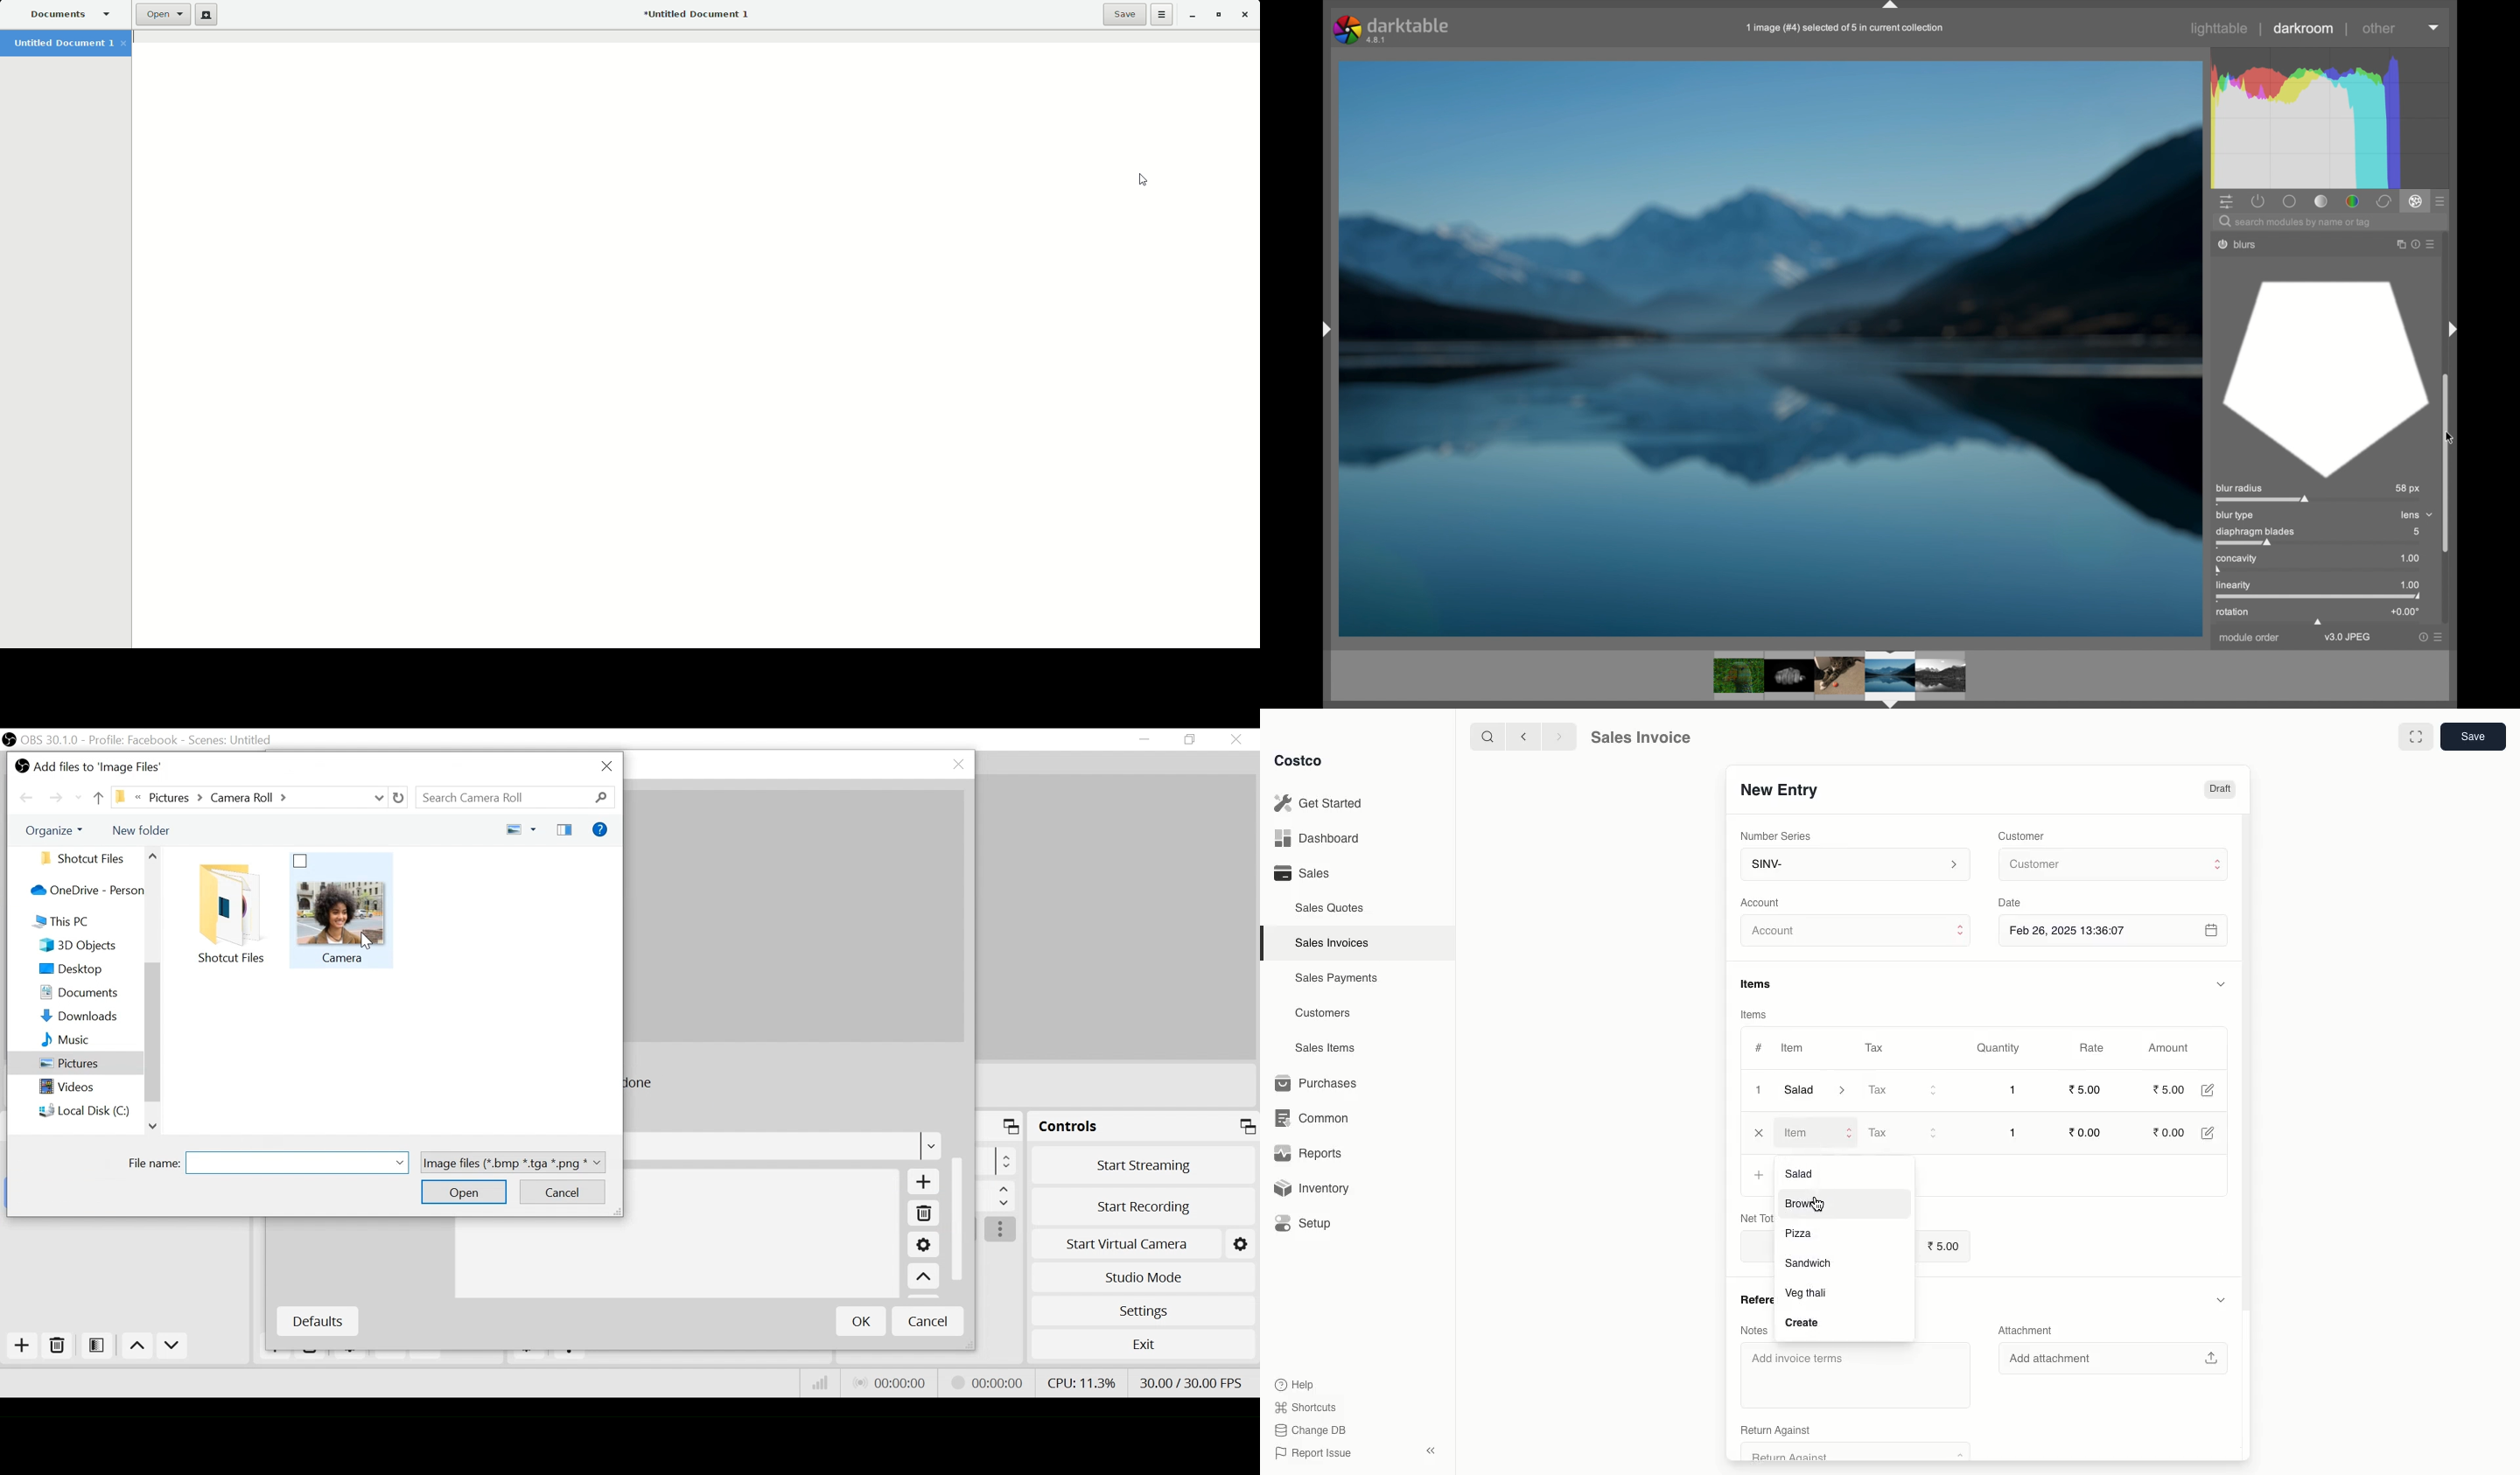  Describe the element at coordinates (60, 832) in the screenshot. I see `Organize` at that location.